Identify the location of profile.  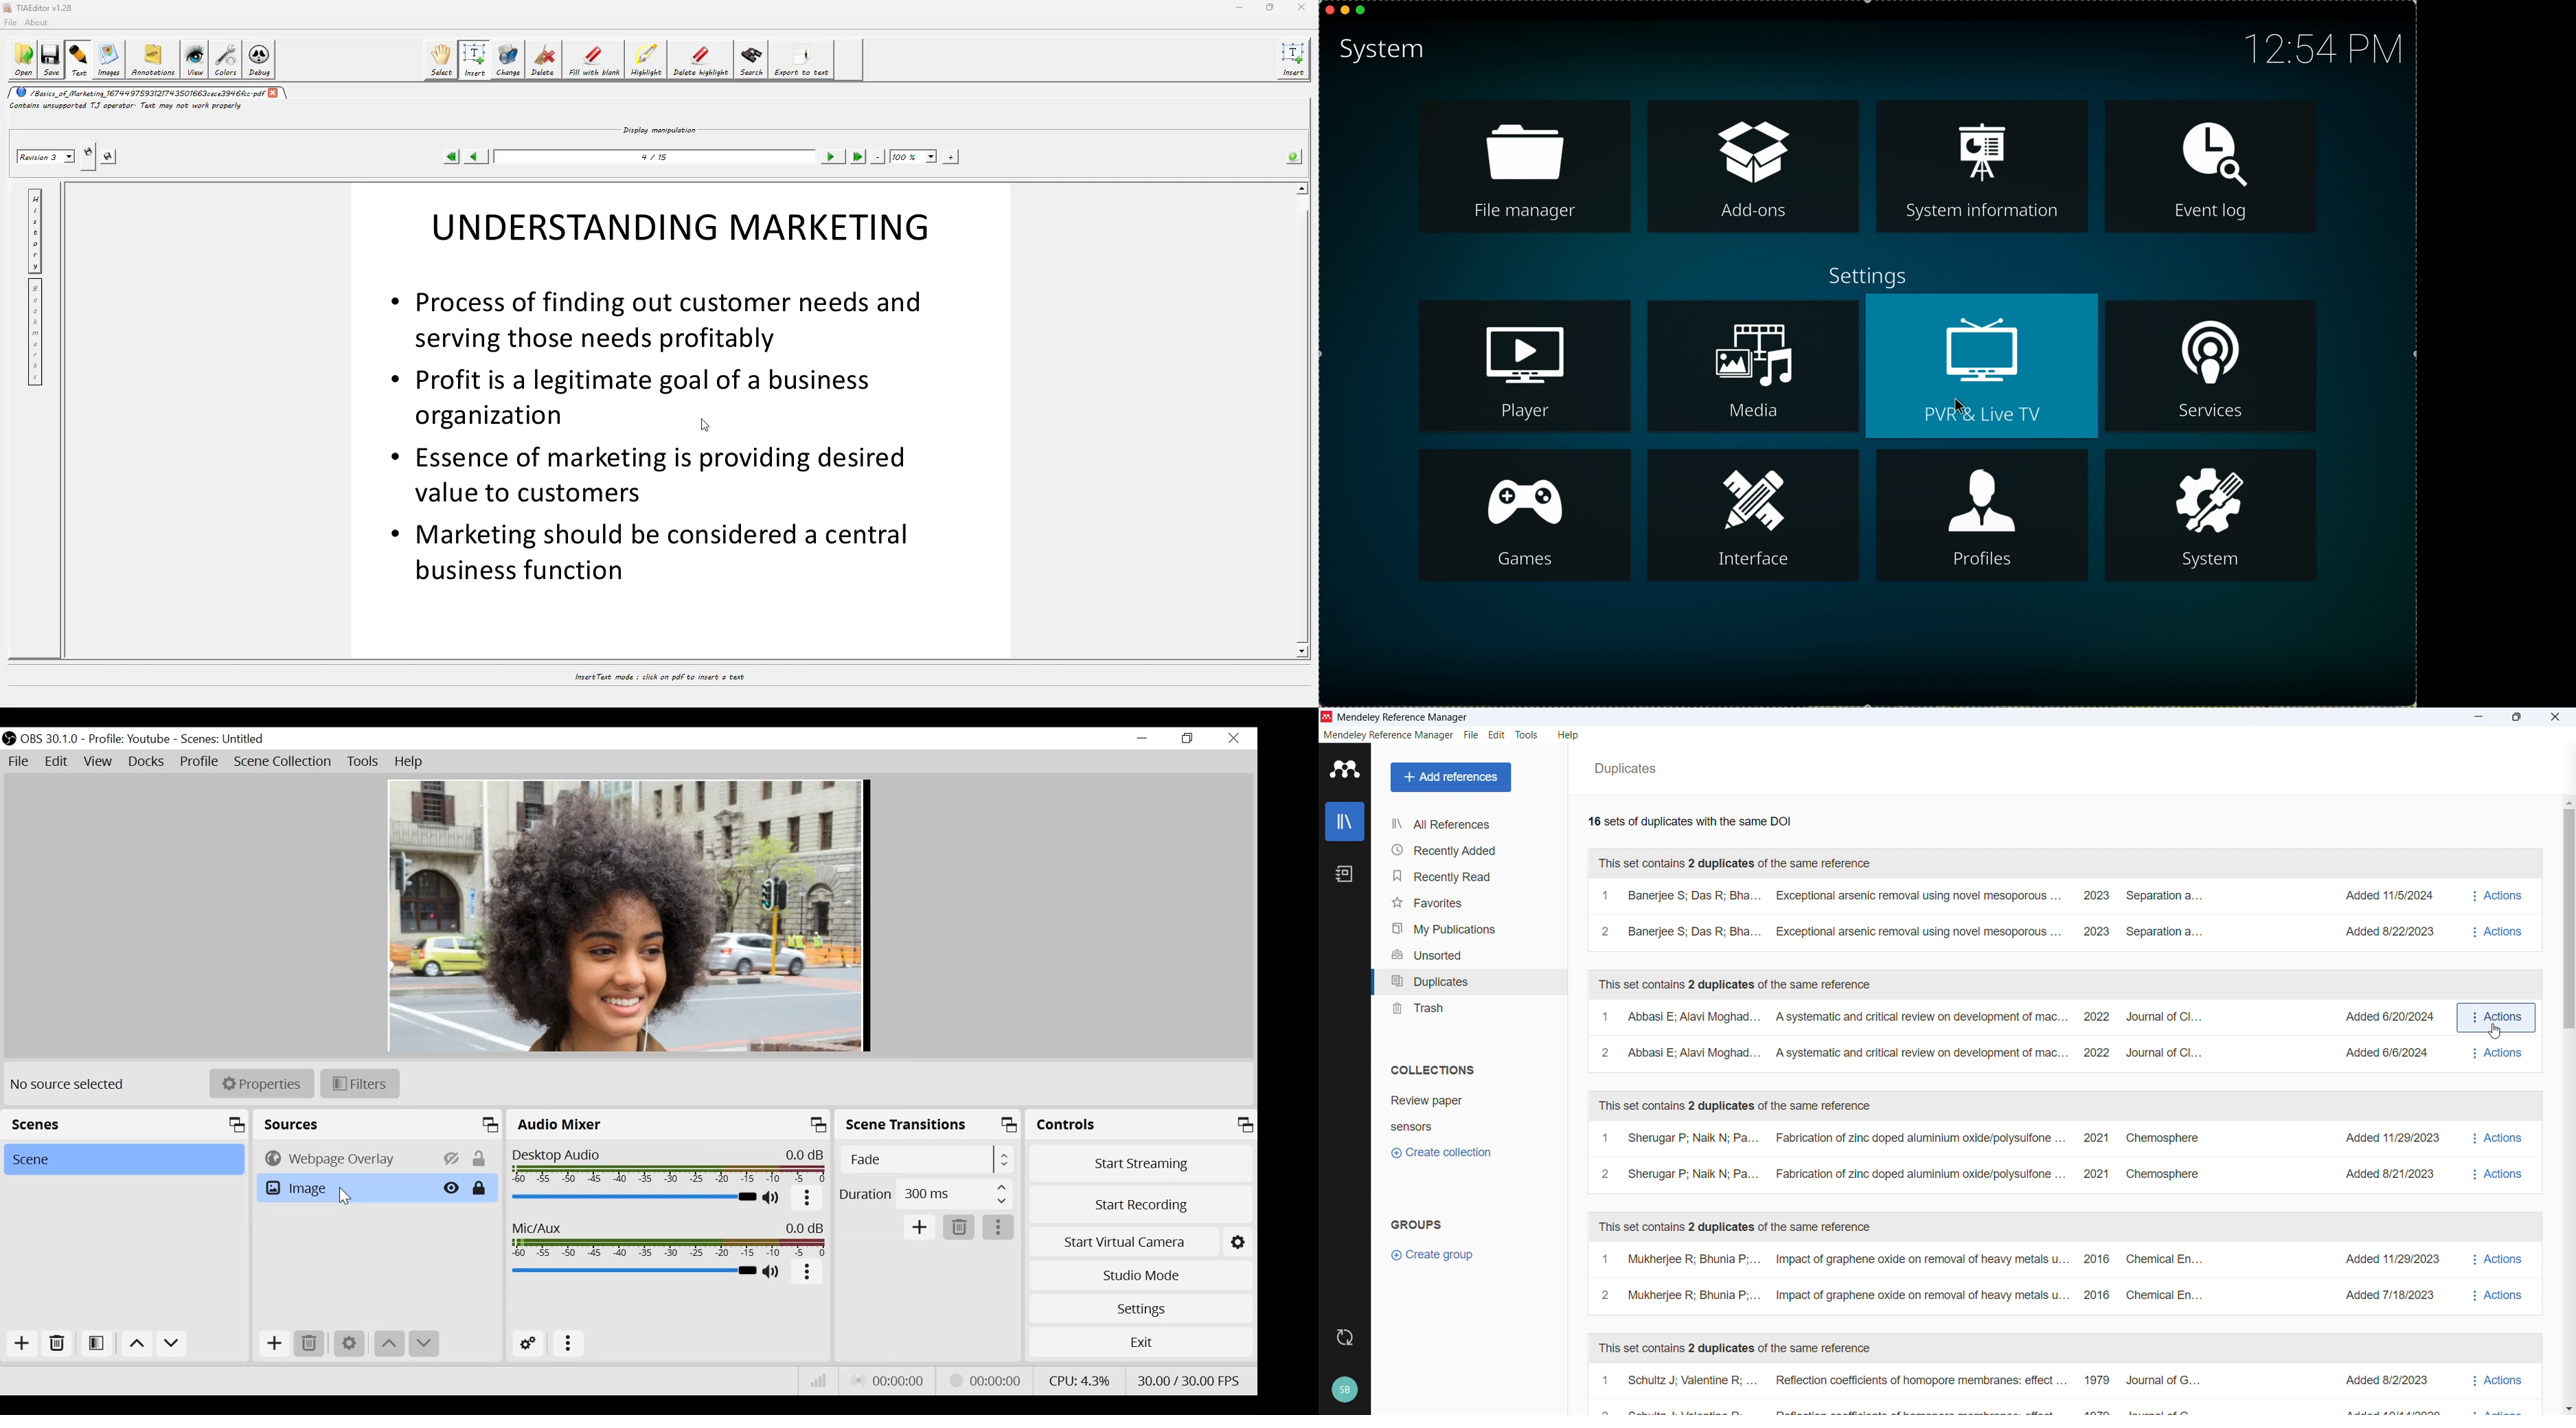
(1343, 1389).